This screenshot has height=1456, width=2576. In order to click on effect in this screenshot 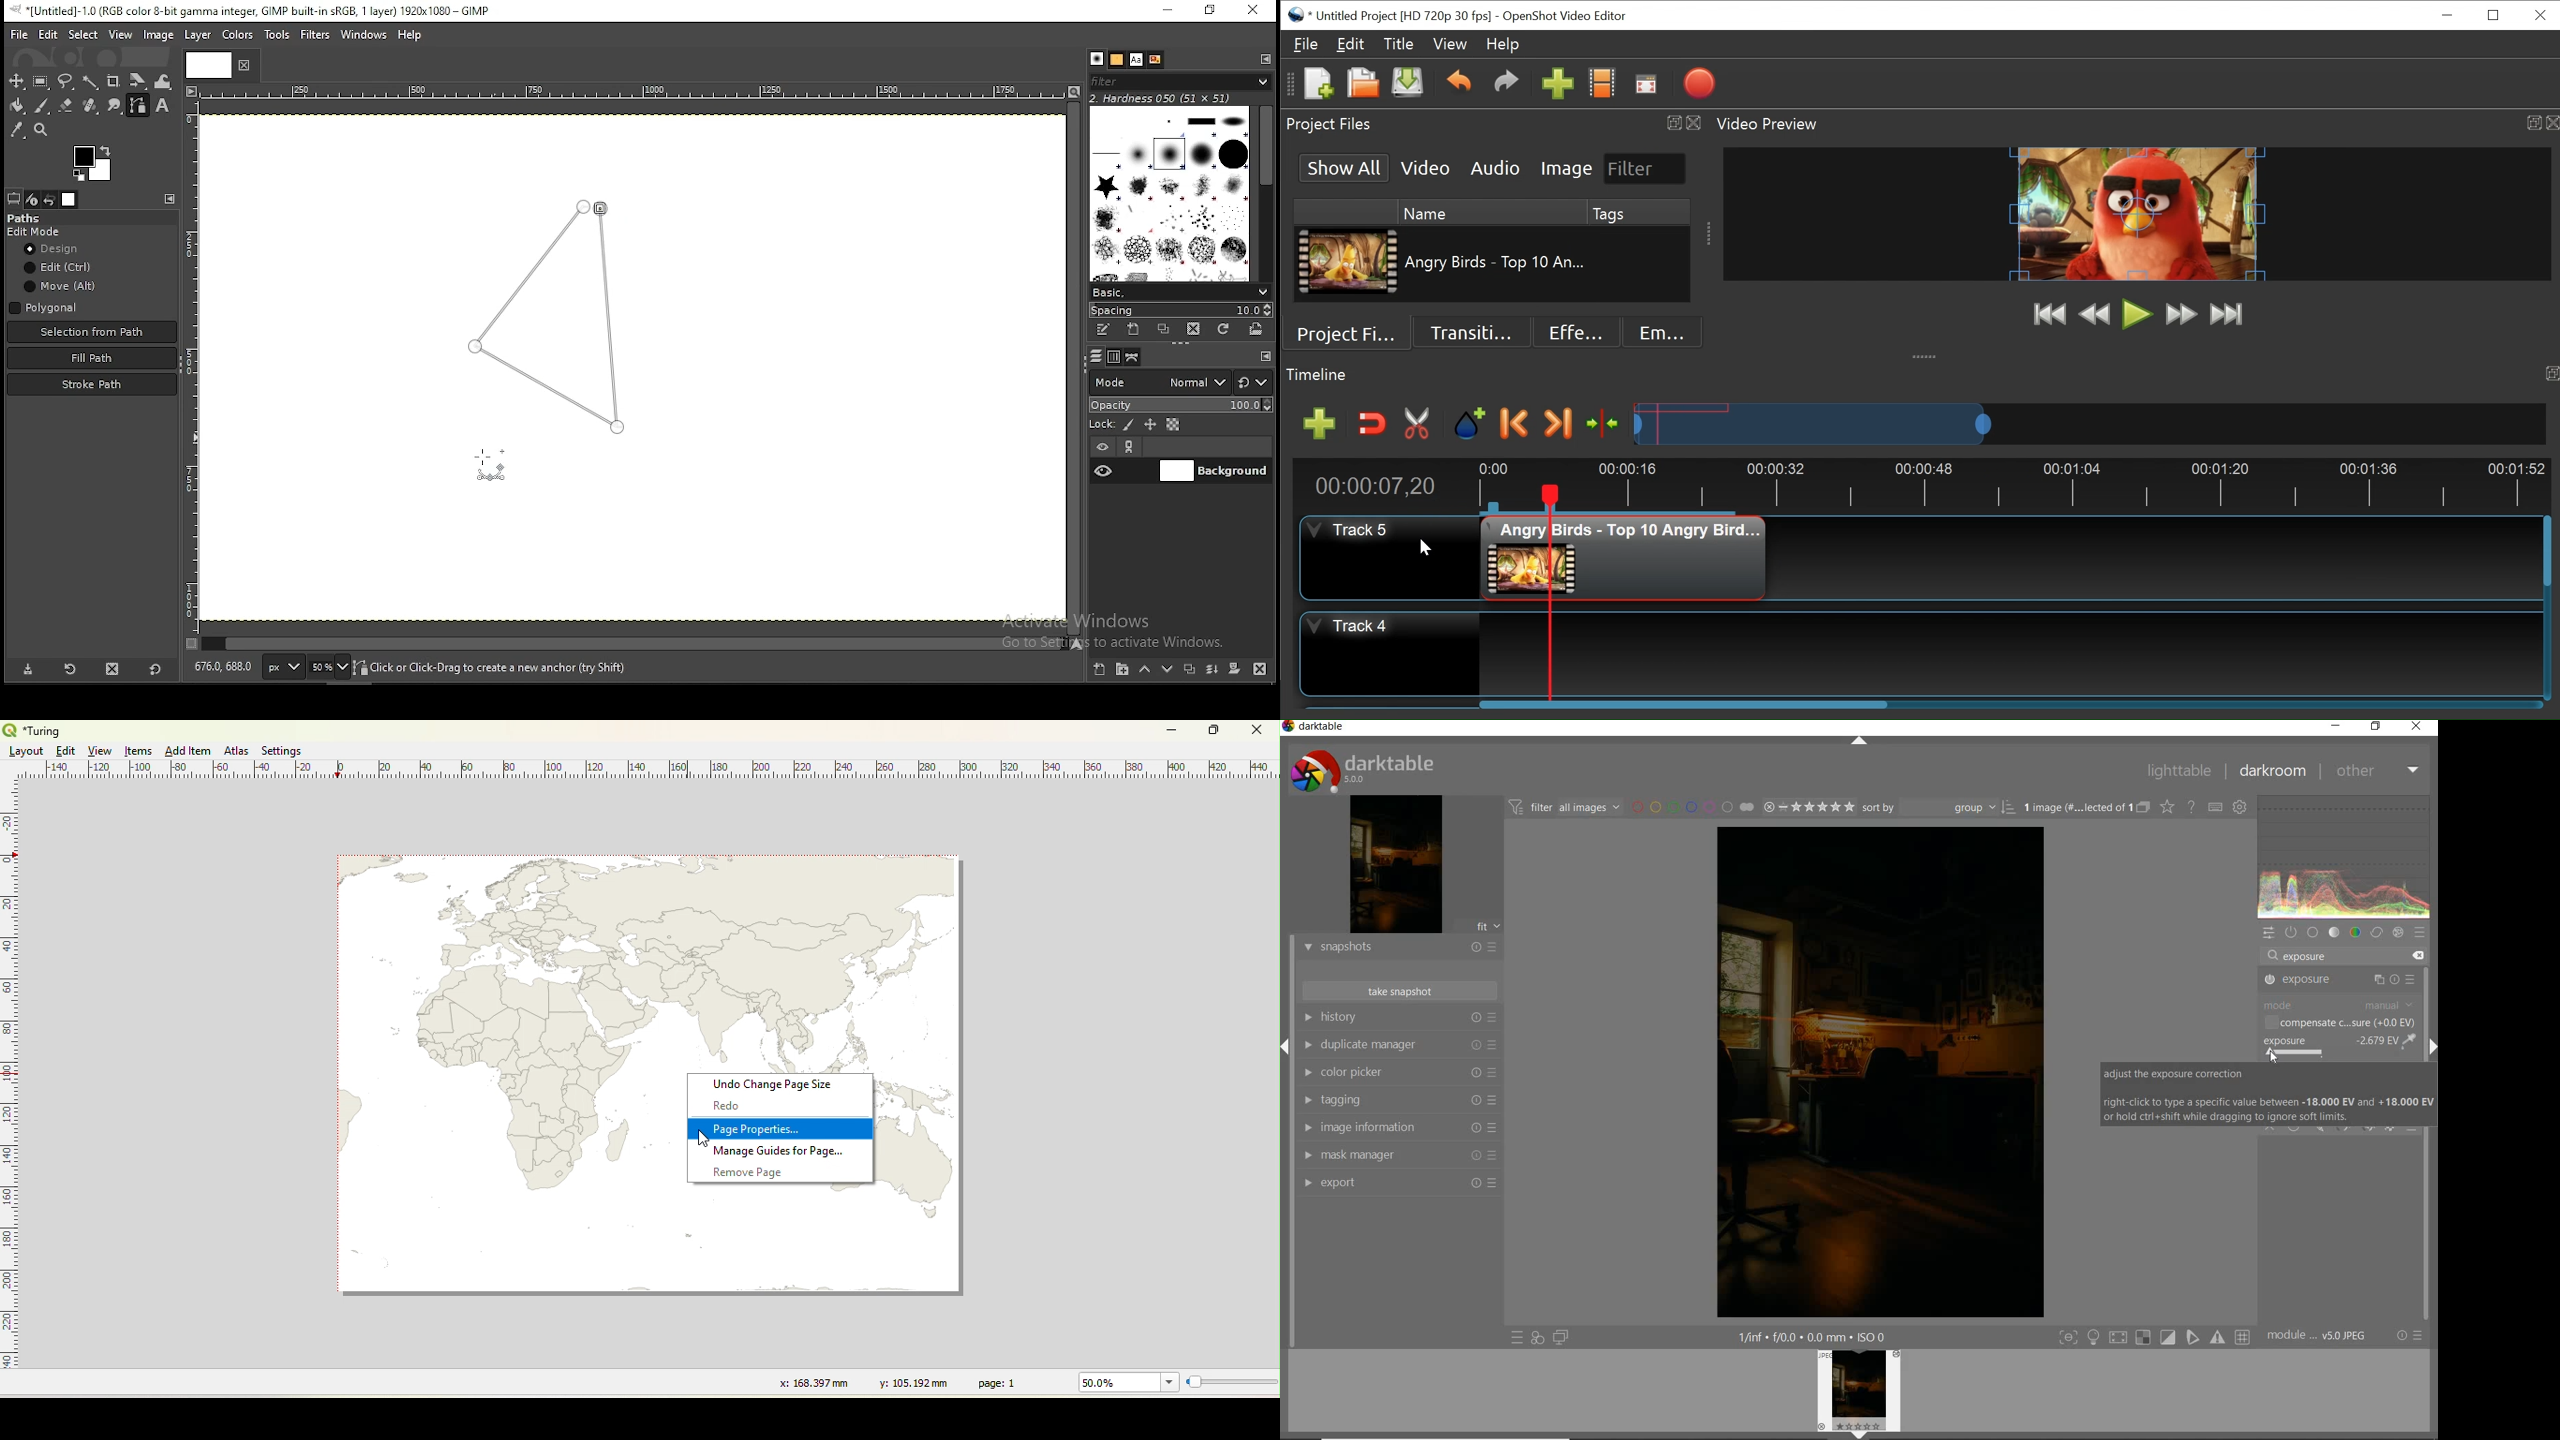, I will do `click(2399, 932)`.